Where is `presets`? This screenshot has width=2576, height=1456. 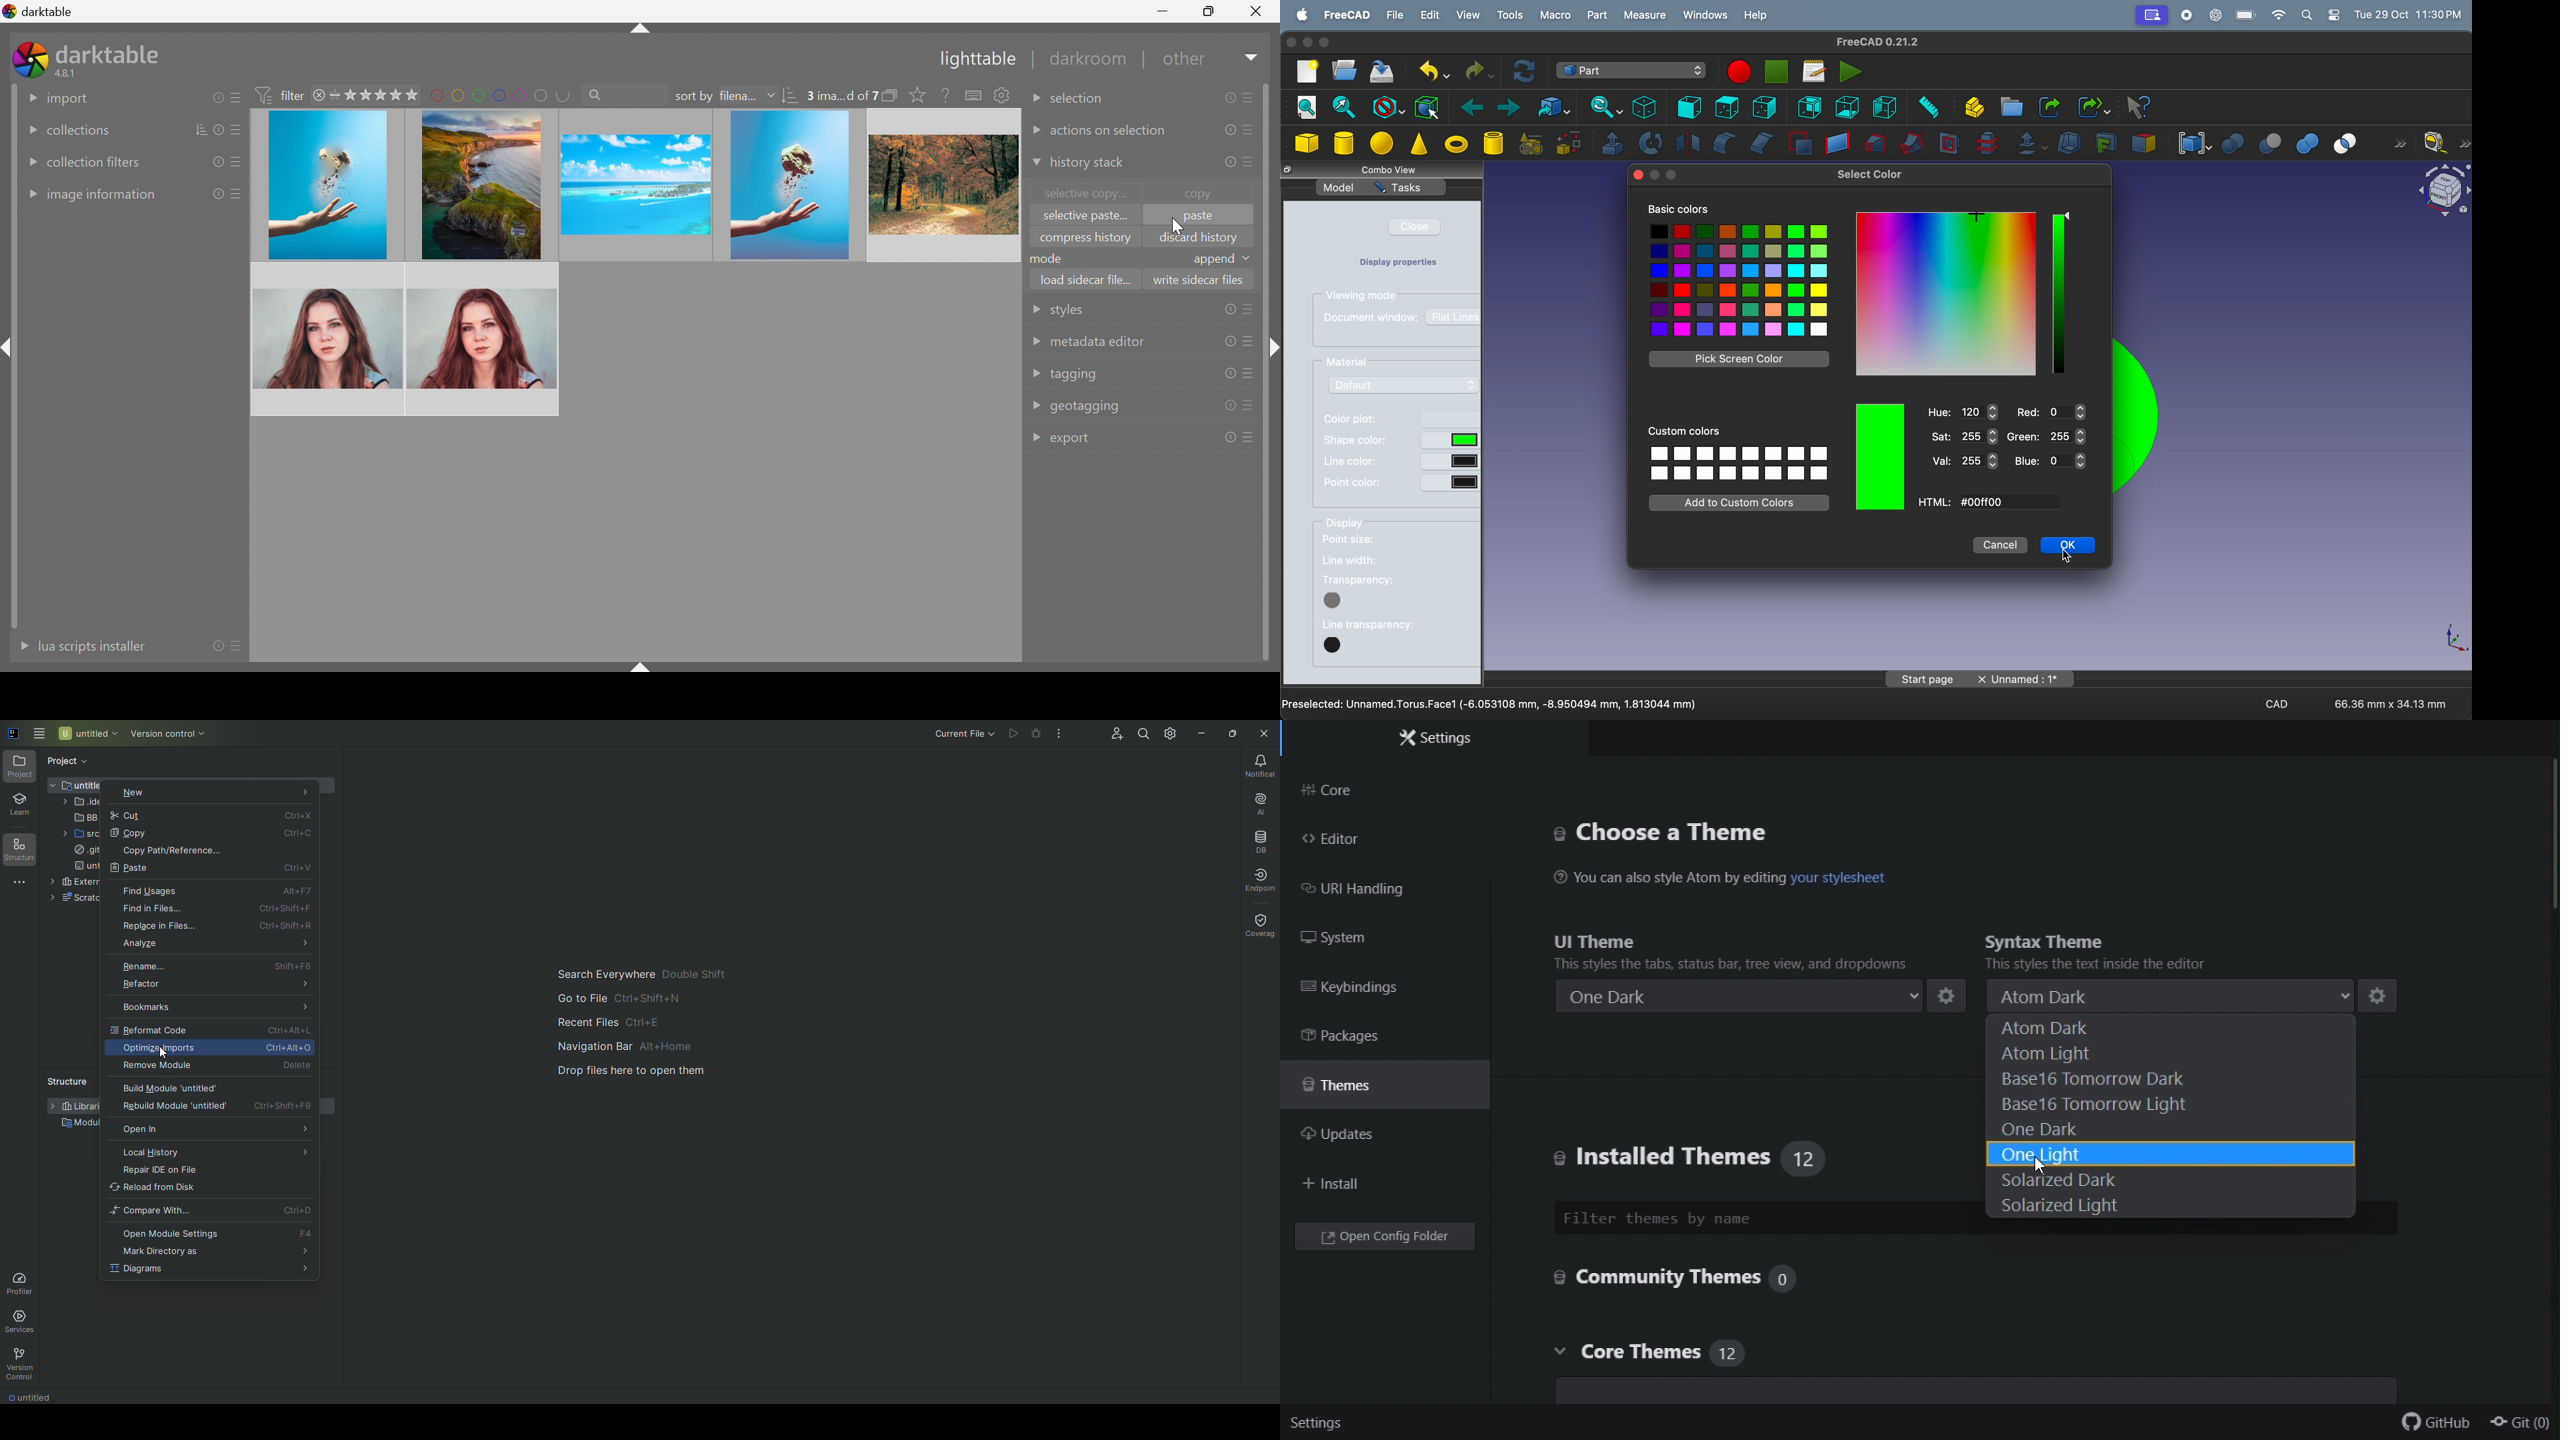
presets is located at coordinates (239, 647).